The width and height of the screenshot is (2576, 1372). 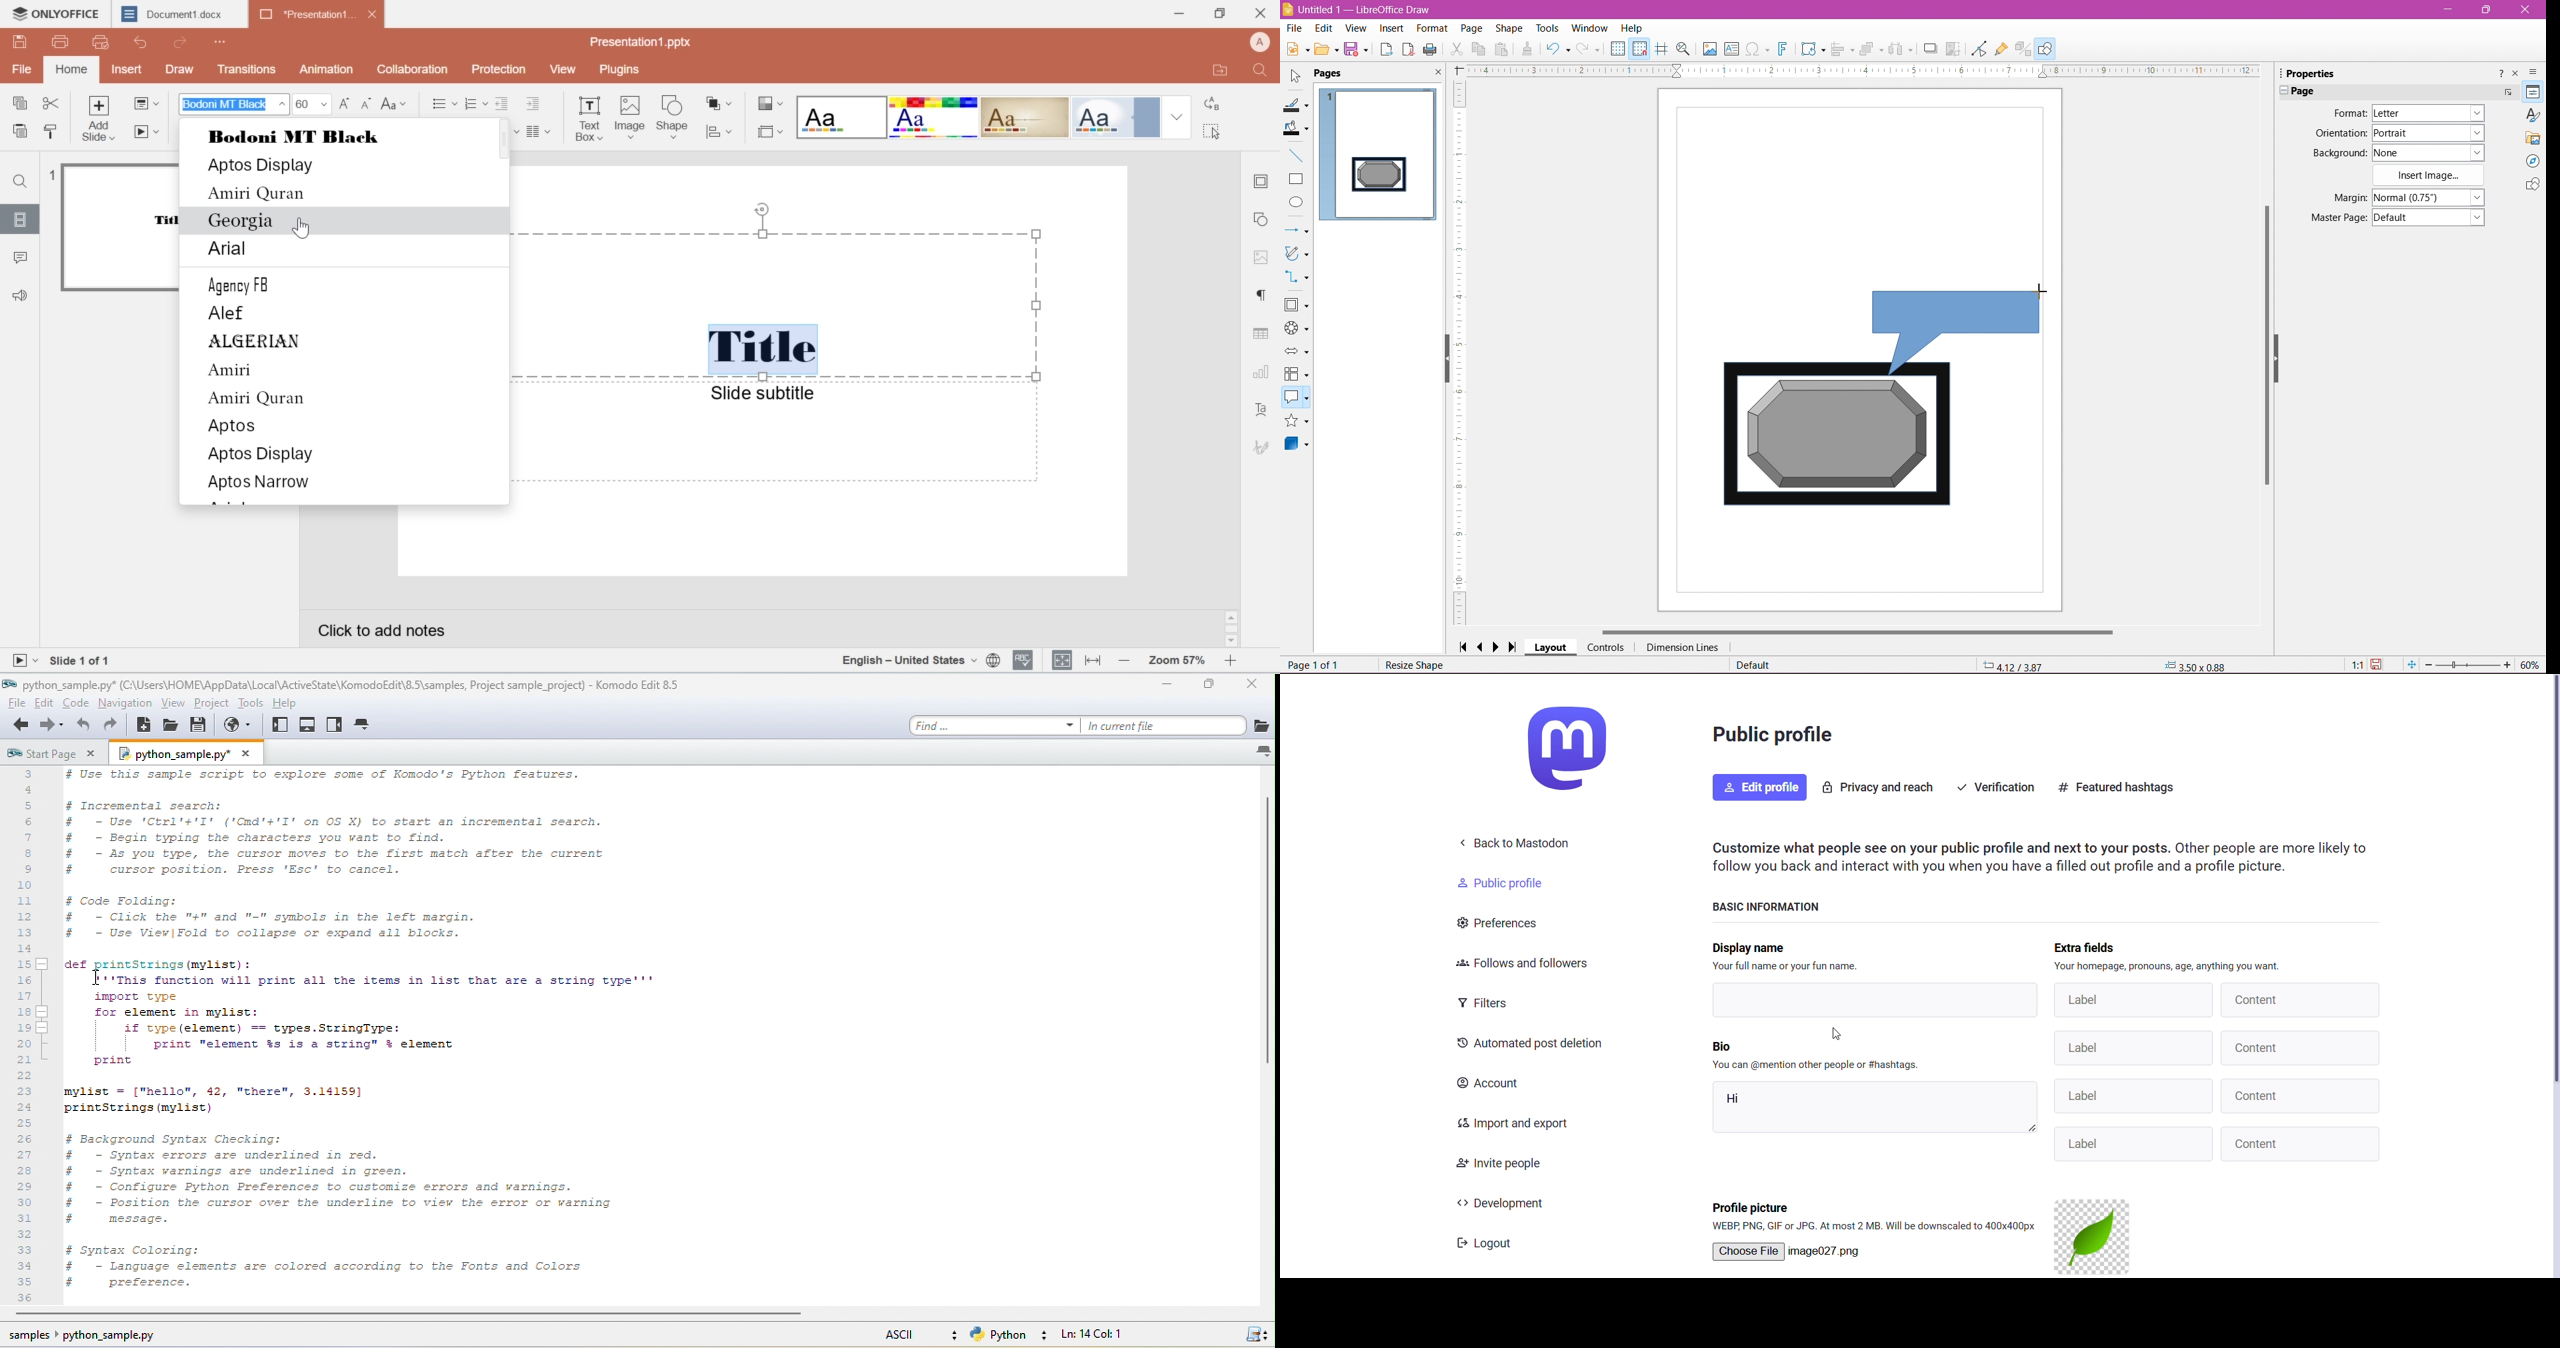 What do you see at coordinates (2169, 967) in the screenshot?
I see `instruction` at bounding box center [2169, 967].